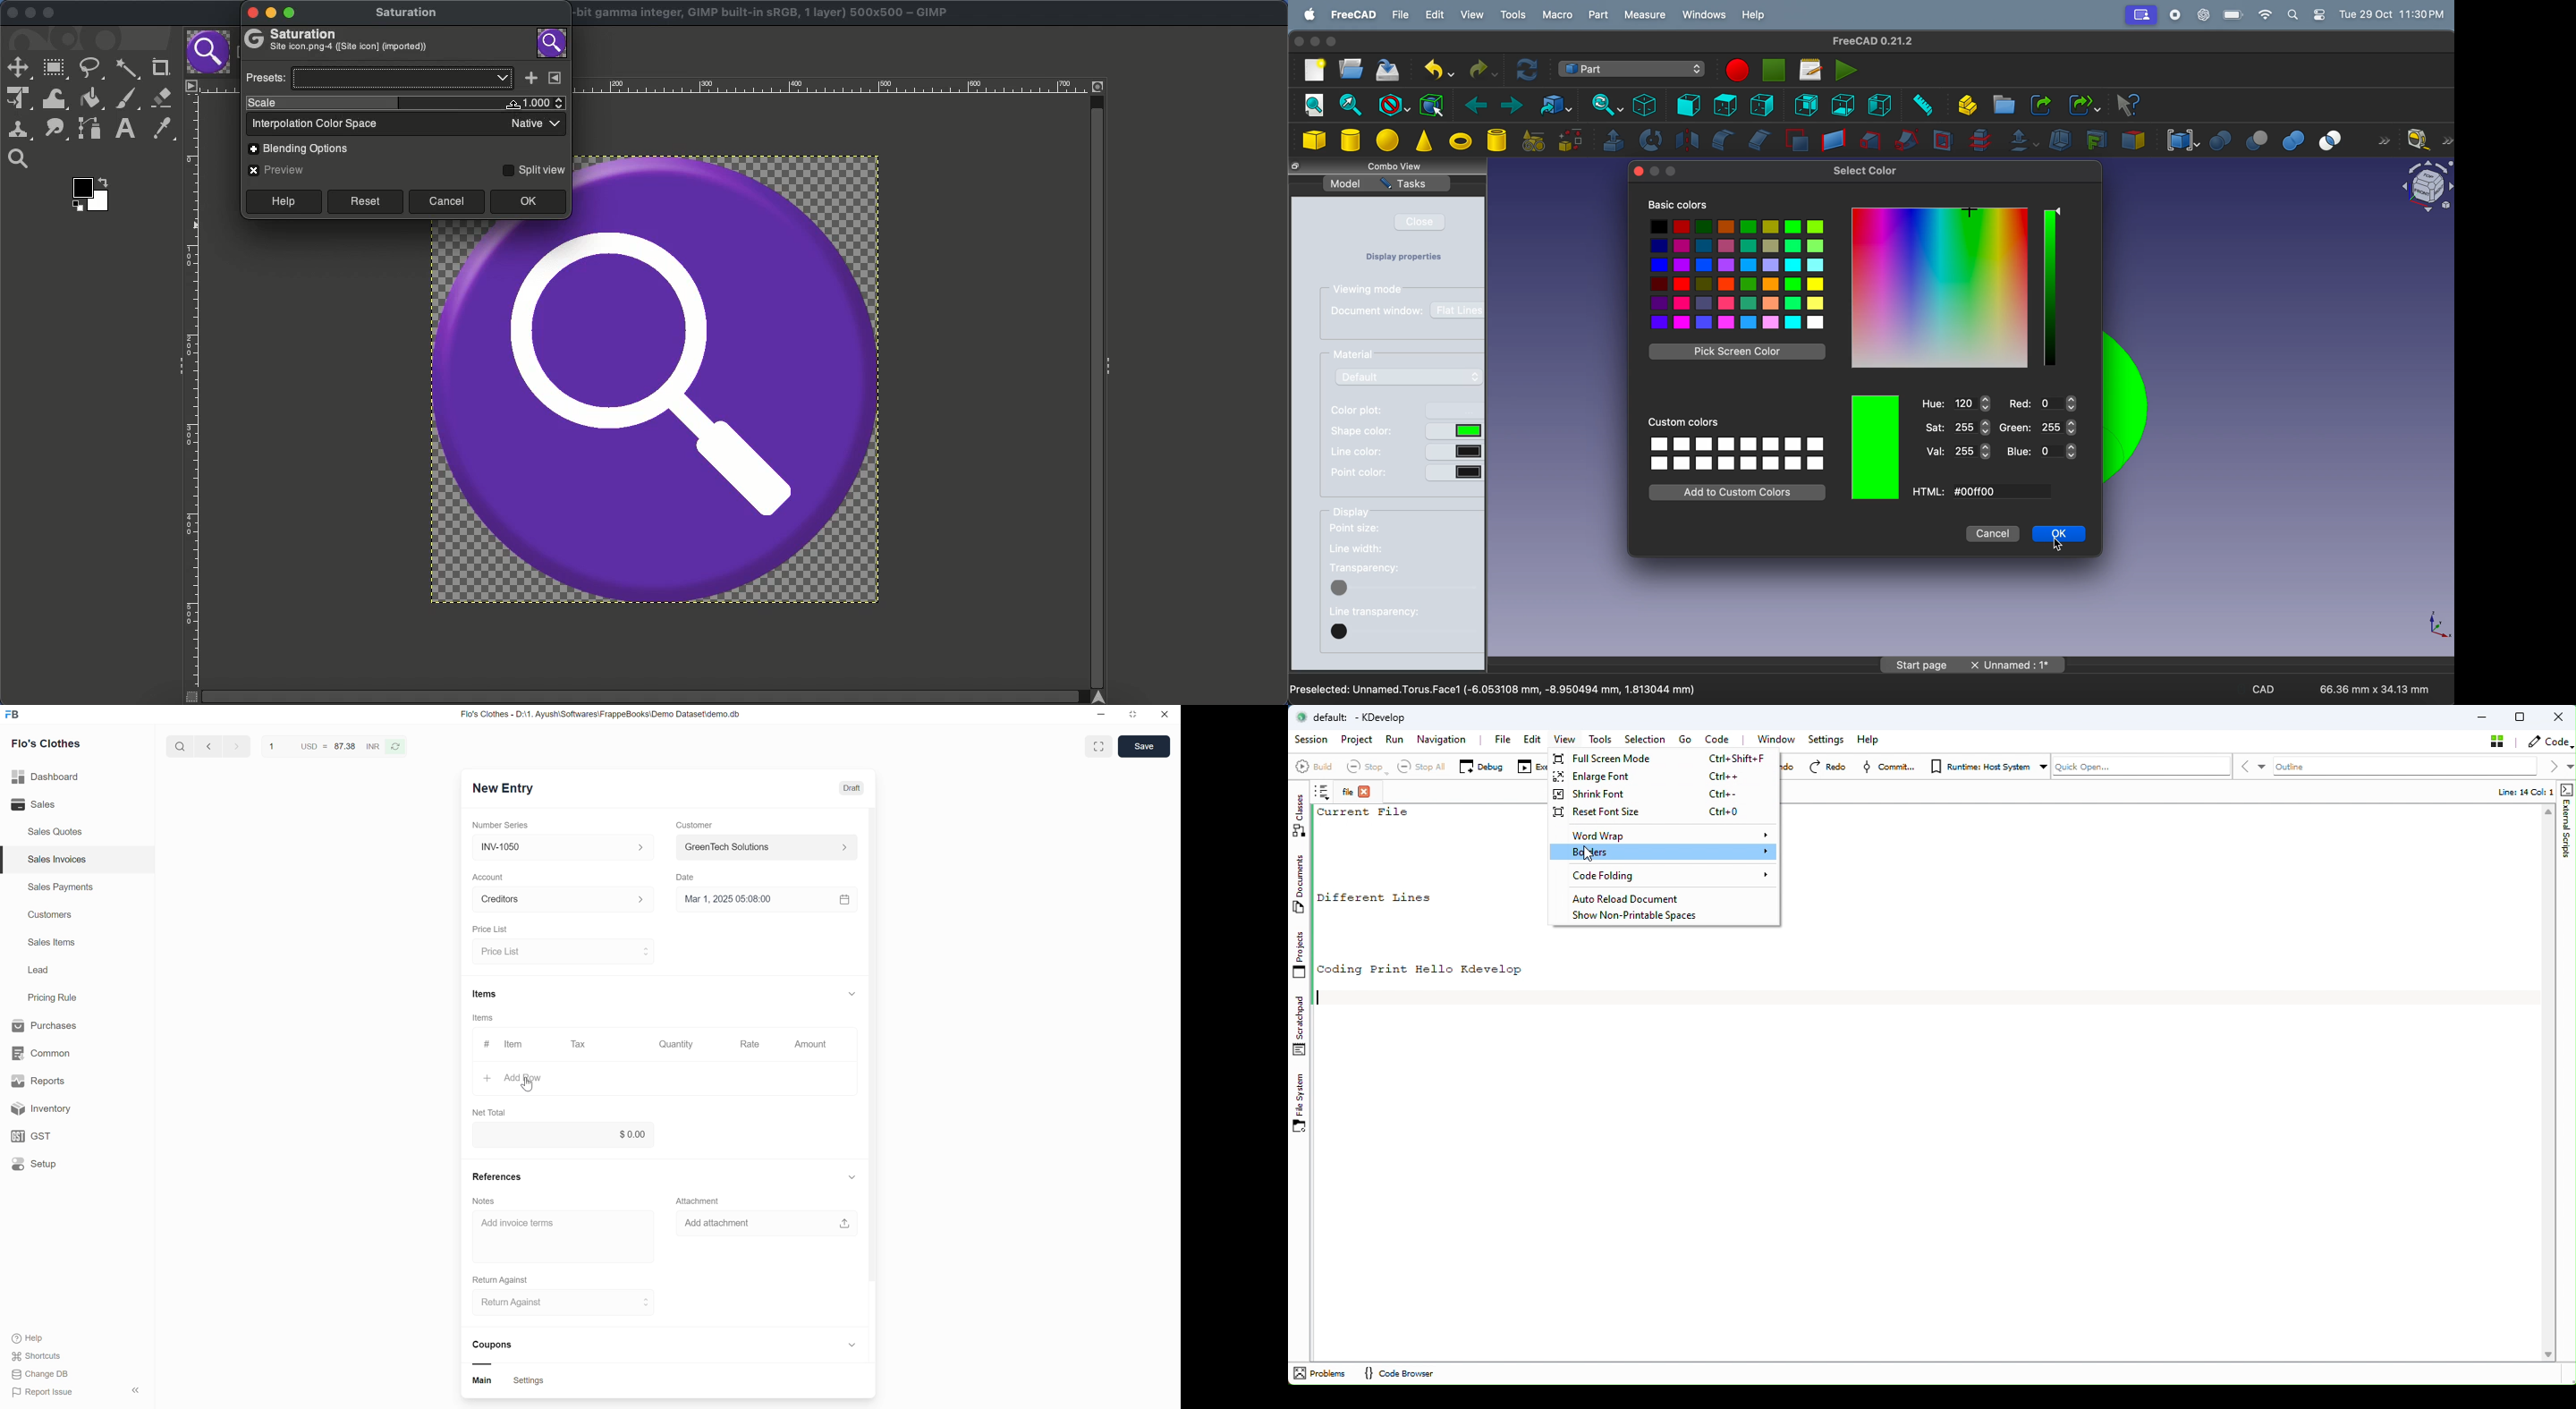 The image size is (2576, 1428). Describe the element at coordinates (2095, 140) in the screenshot. I see `create projection on surface` at that location.